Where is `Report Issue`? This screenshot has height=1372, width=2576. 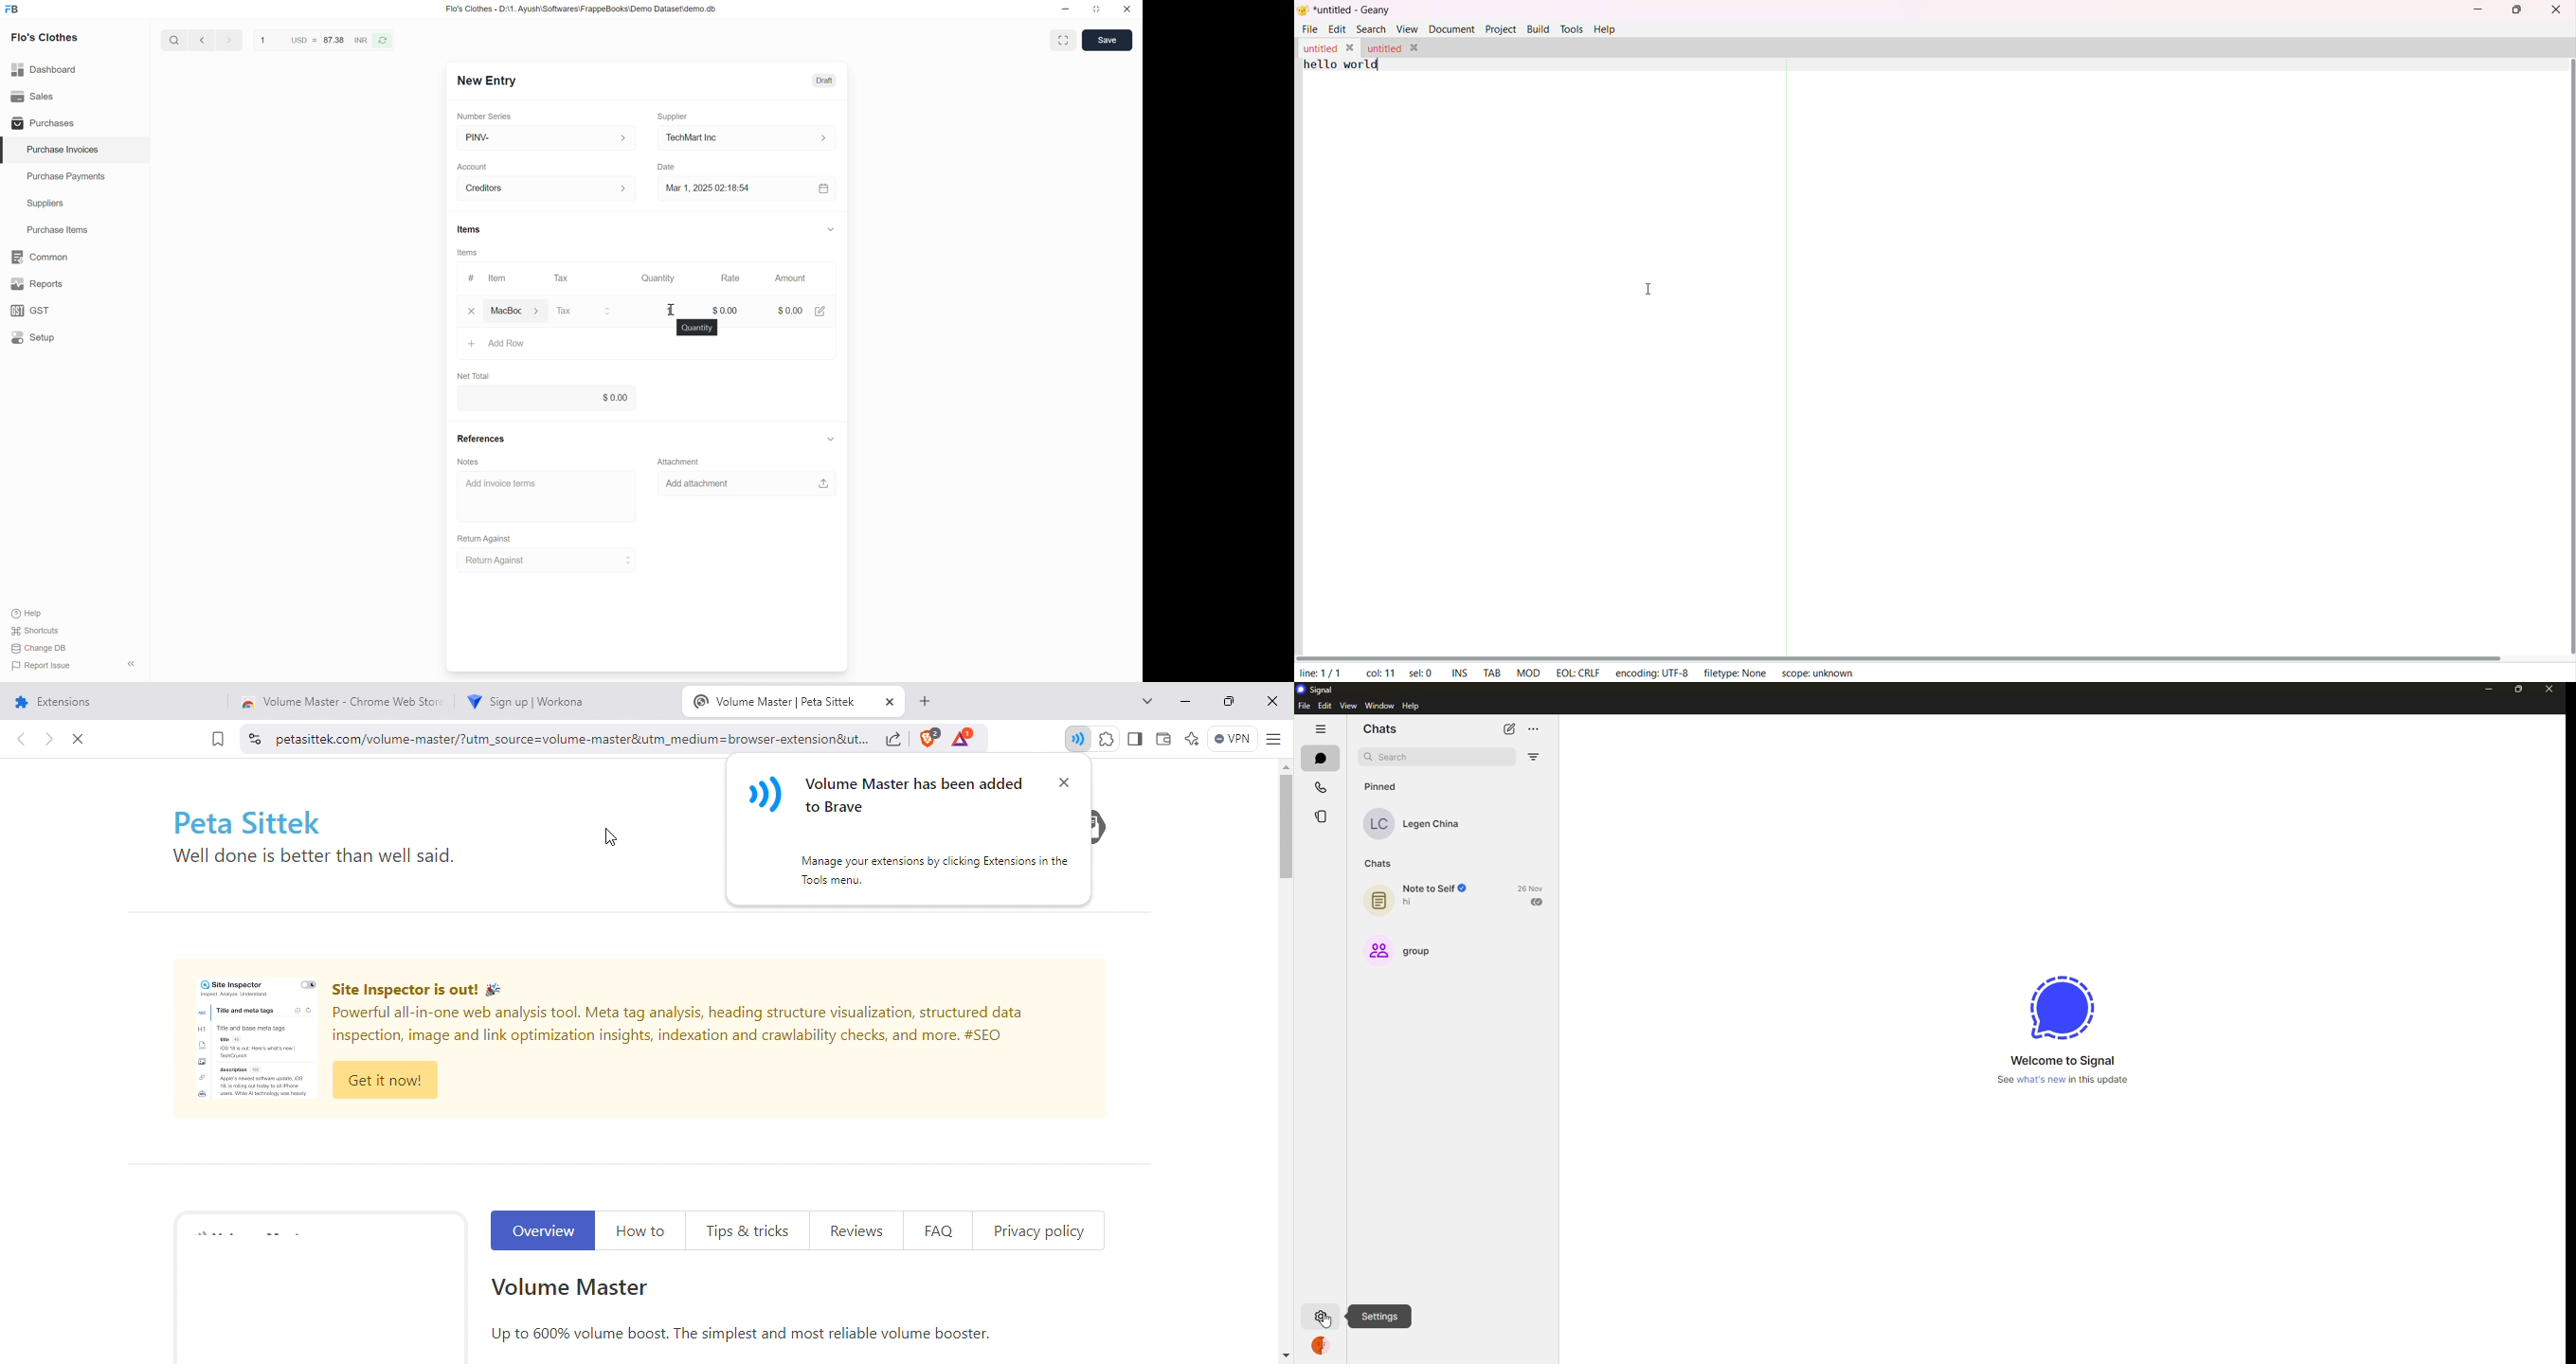 Report Issue is located at coordinates (42, 666).